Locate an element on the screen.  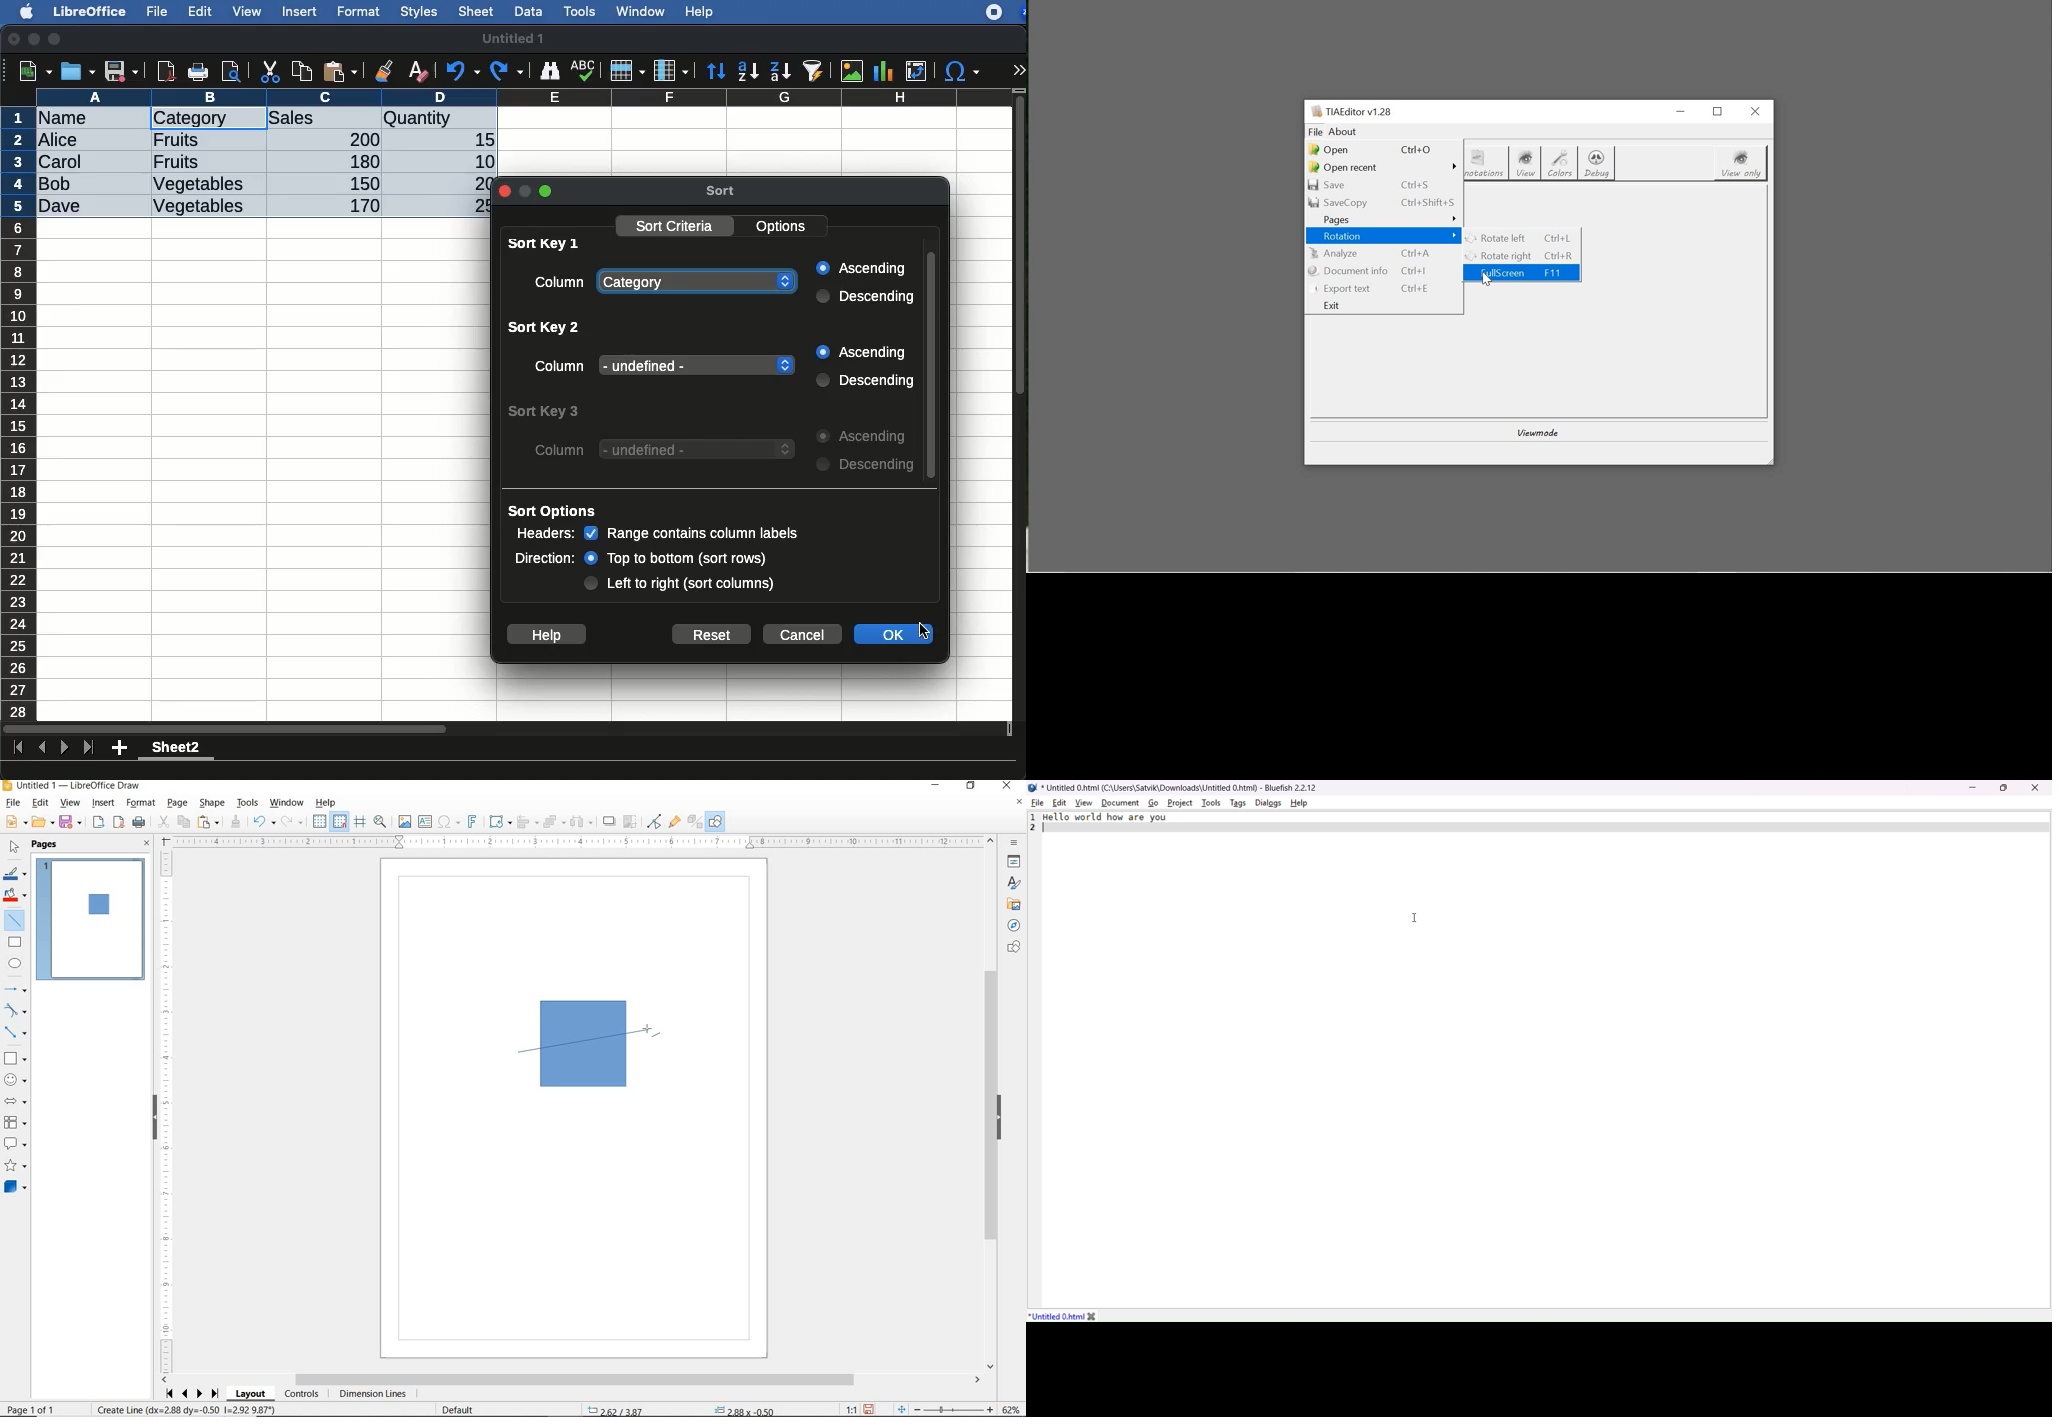
pdf preview is located at coordinates (167, 71).